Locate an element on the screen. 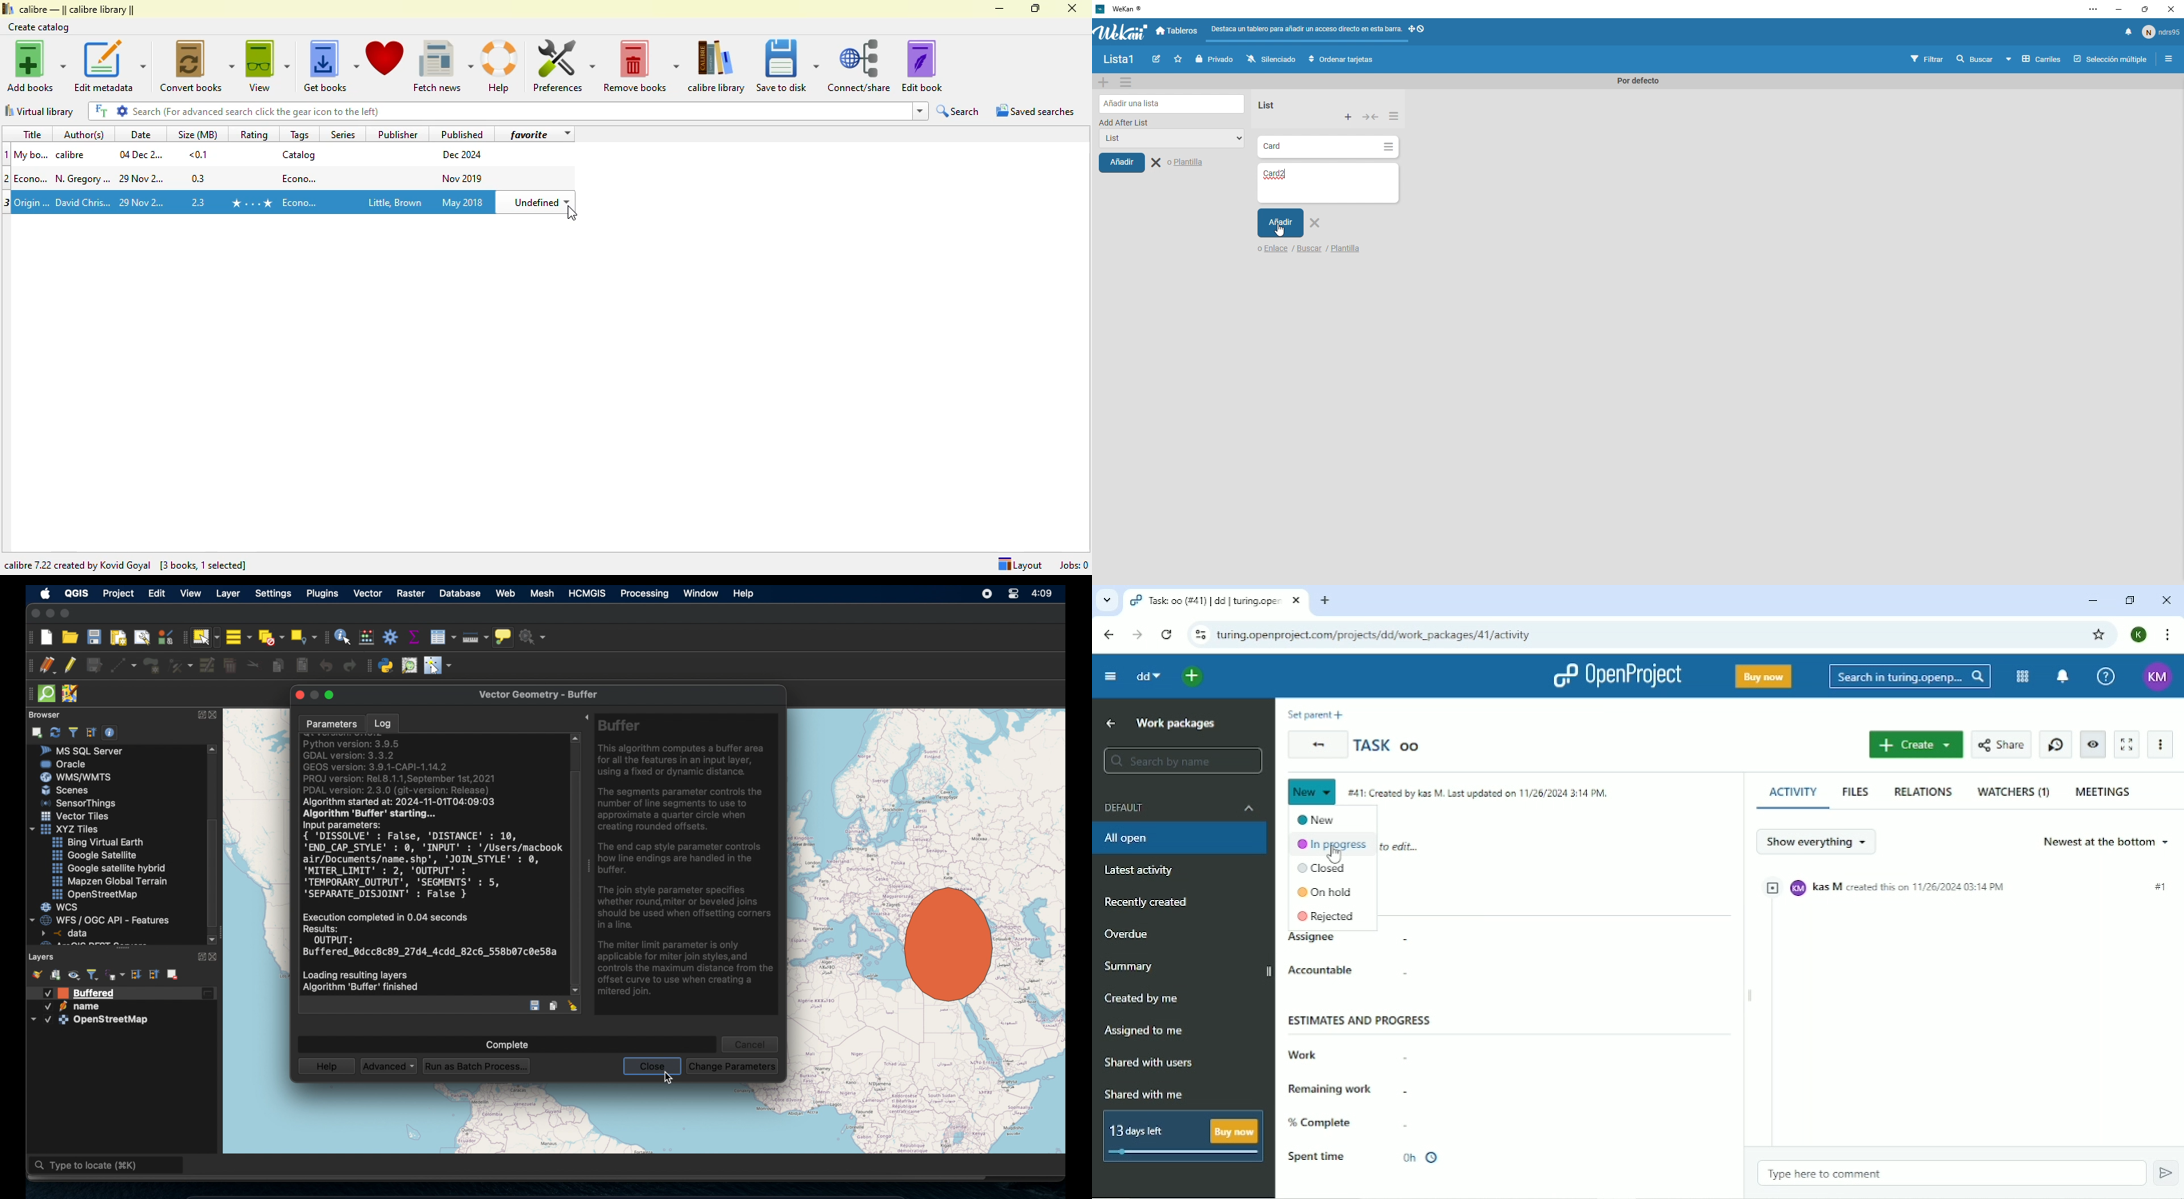 The image size is (2184, 1204). fetch news is located at coordinates (443, 66).